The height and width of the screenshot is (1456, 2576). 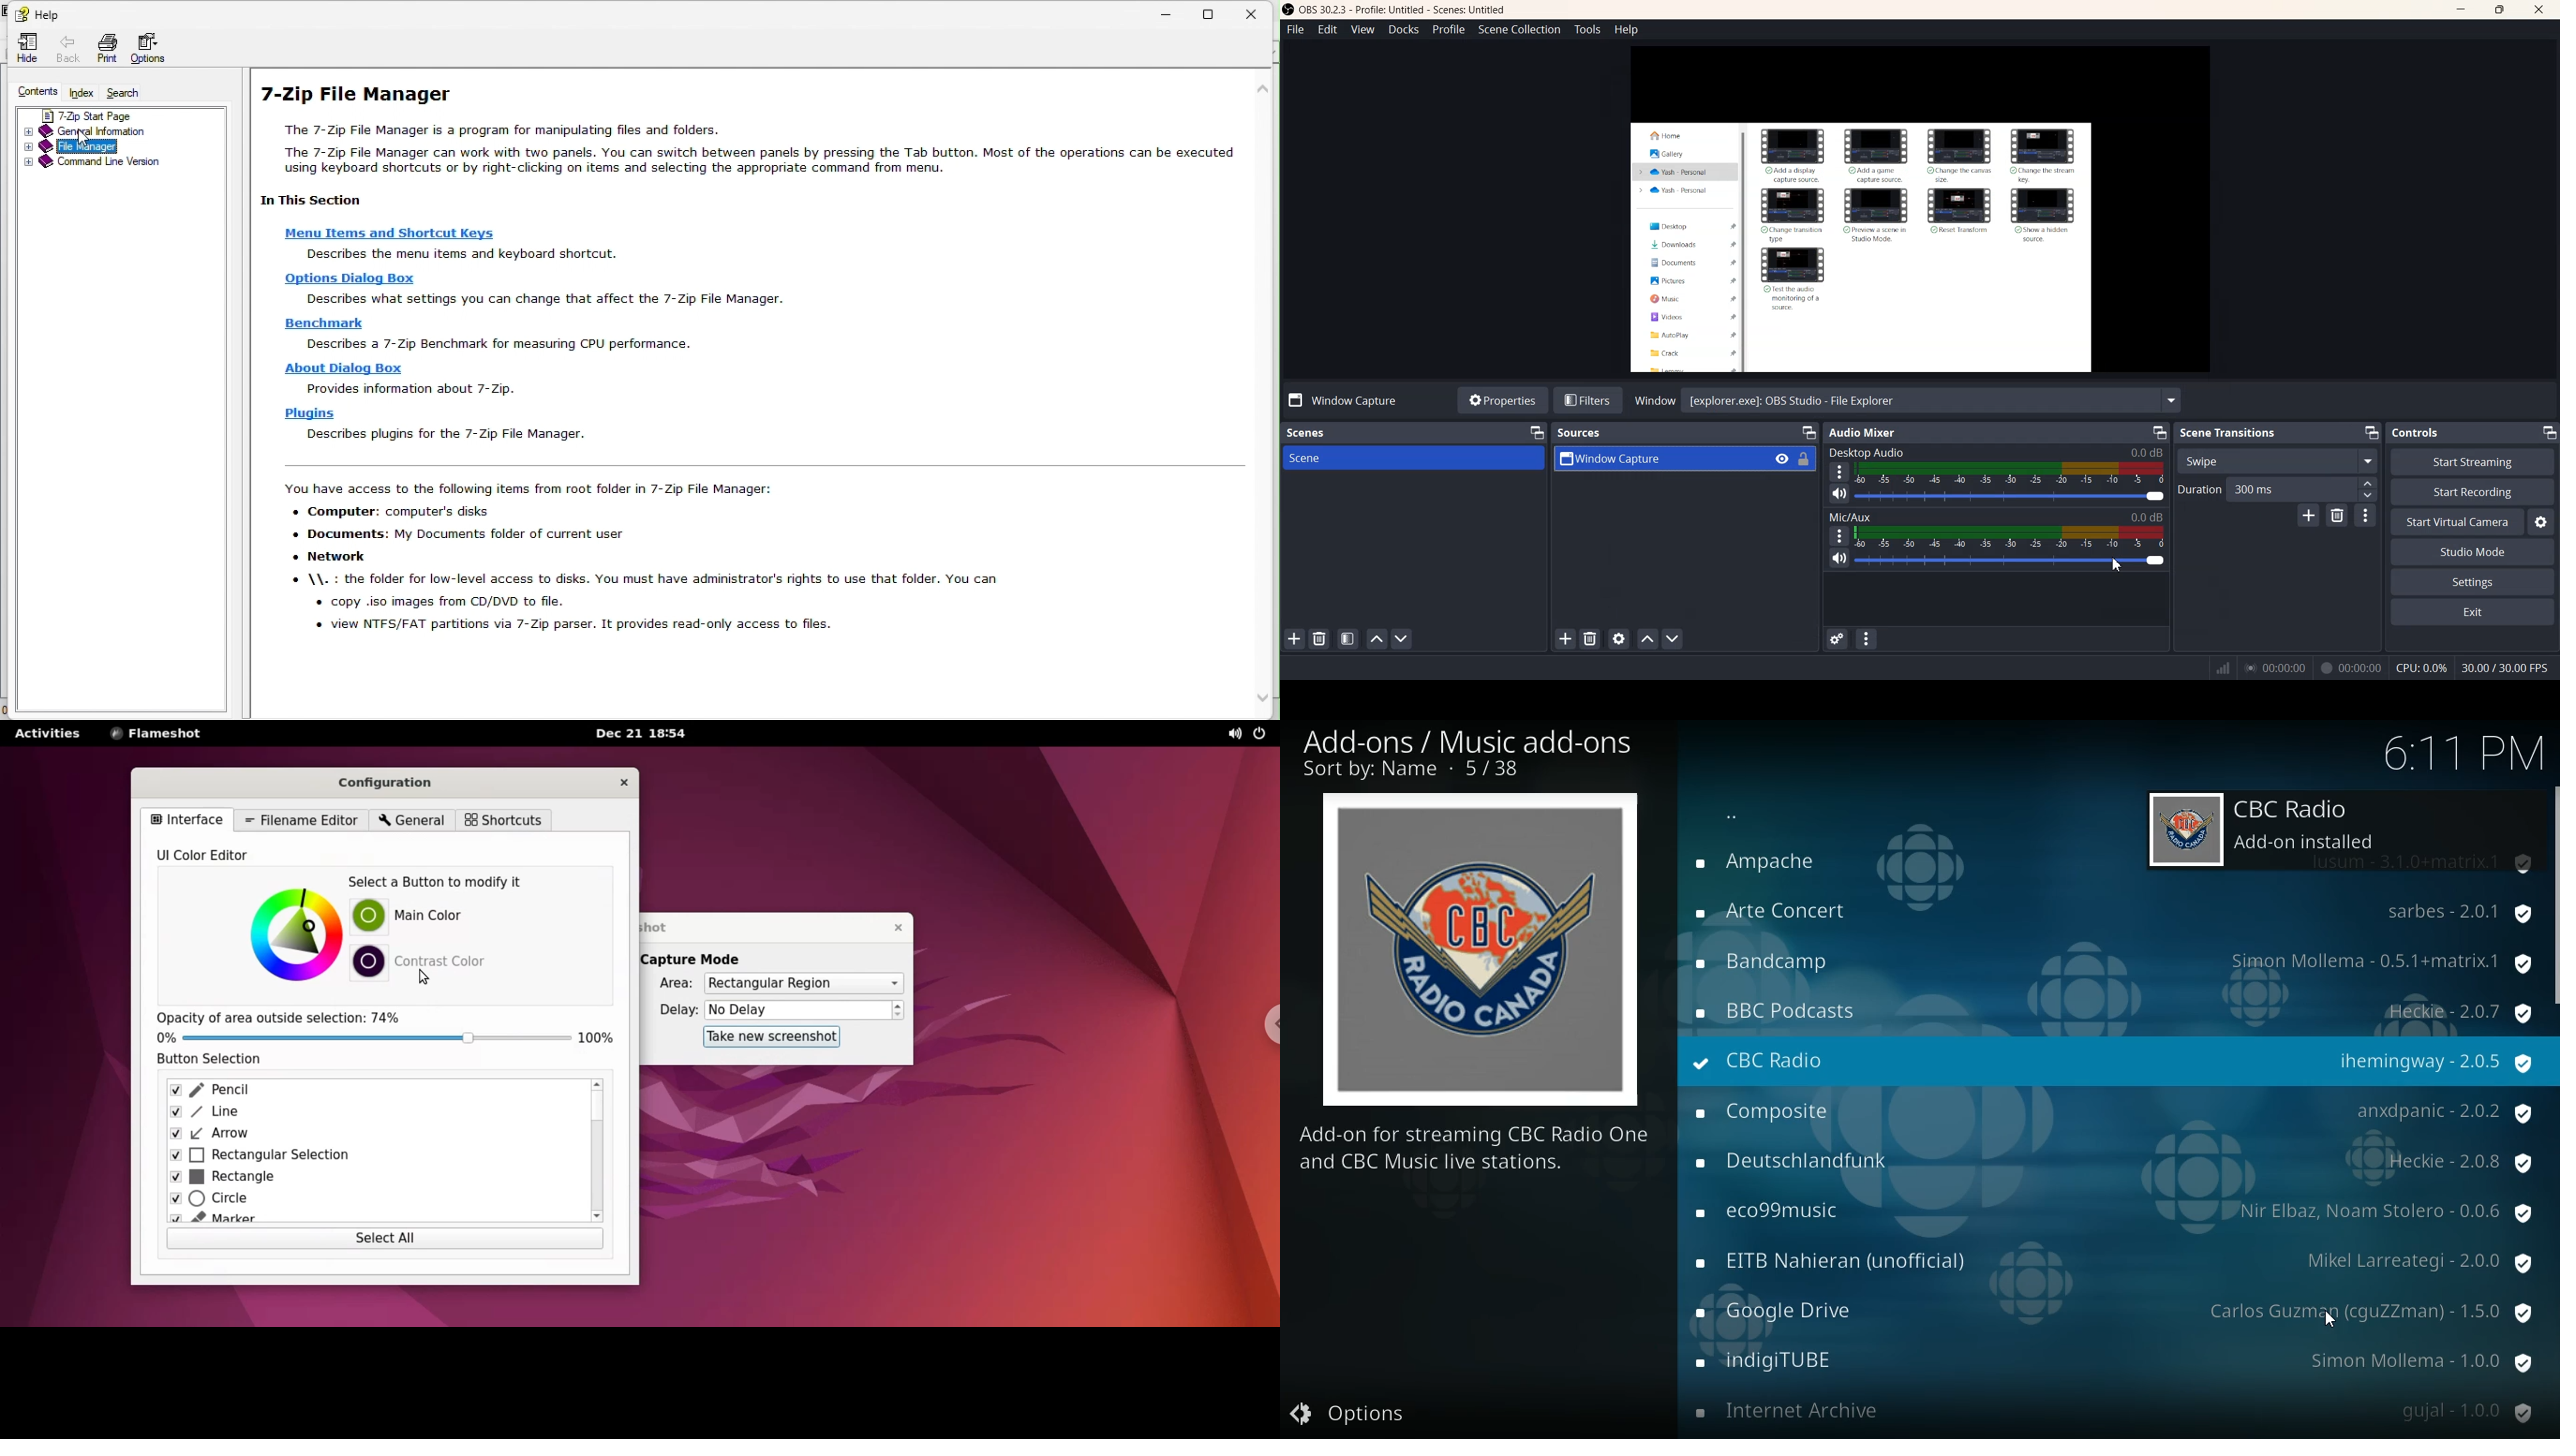 What do you see at coordinates (467, 254) in the screenshot?
I see `Describe menu items and shortcut keys` at bounding box center [467, 254].